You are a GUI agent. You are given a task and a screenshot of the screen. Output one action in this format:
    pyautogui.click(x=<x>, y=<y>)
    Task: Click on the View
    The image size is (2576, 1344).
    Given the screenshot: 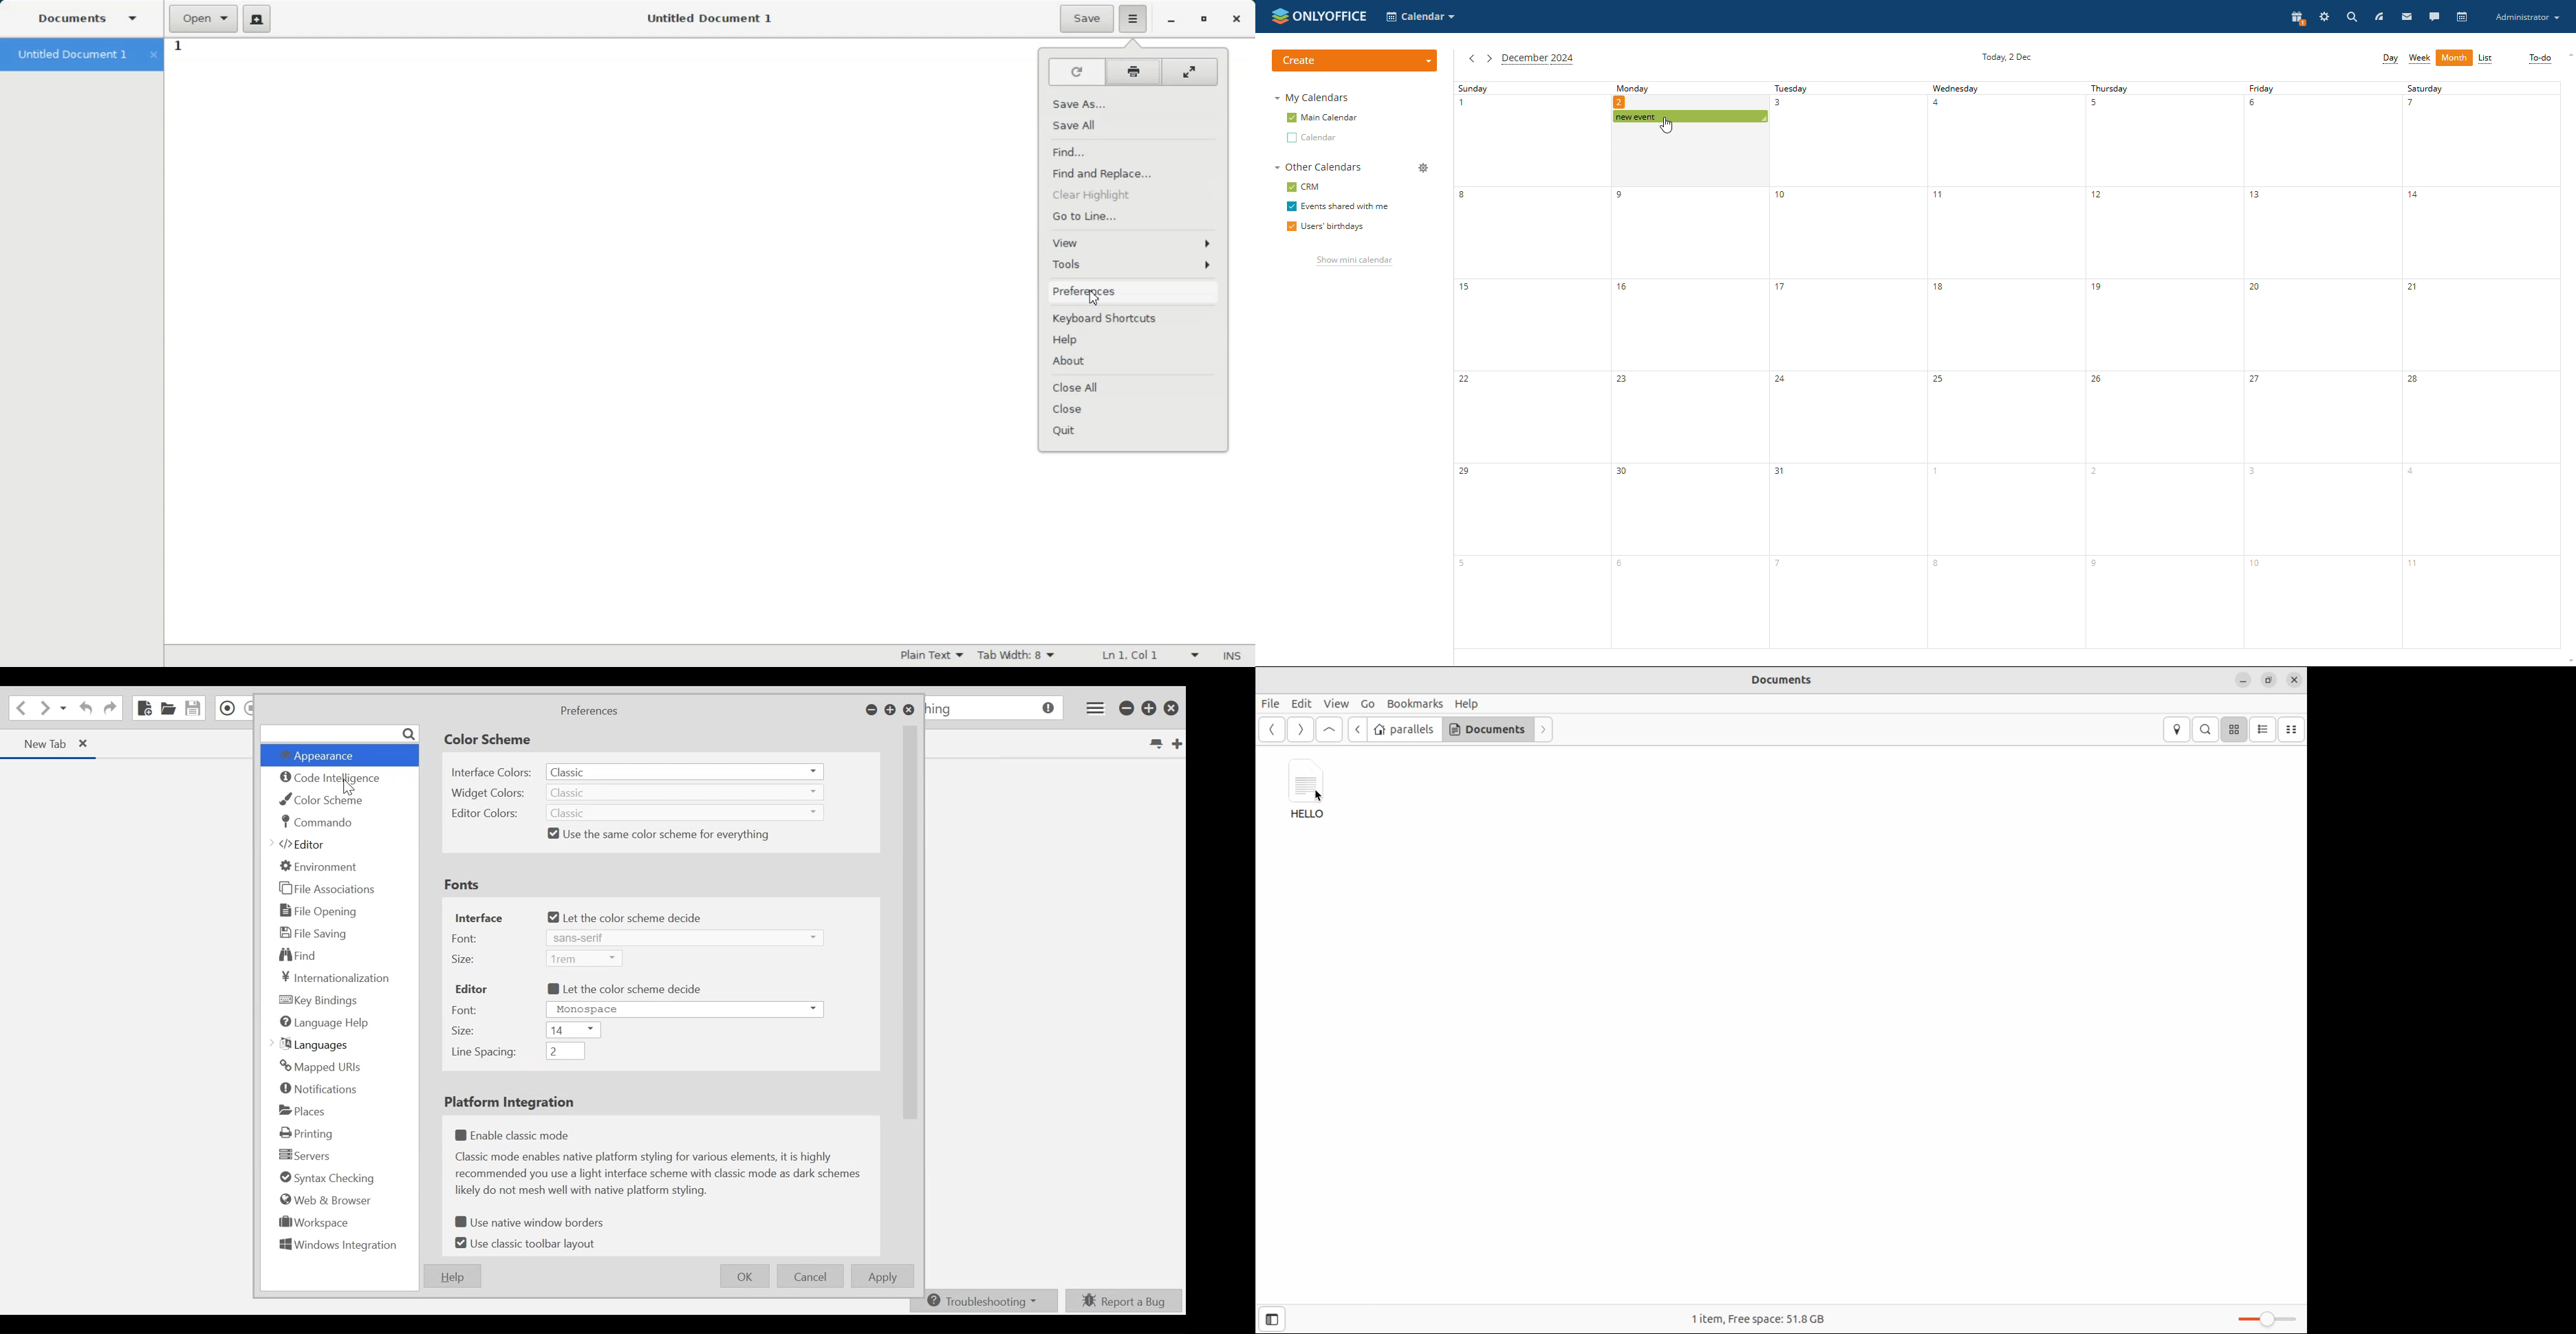 What is the action you would take?
    pyautogui.click(x=1134, y=243)
    